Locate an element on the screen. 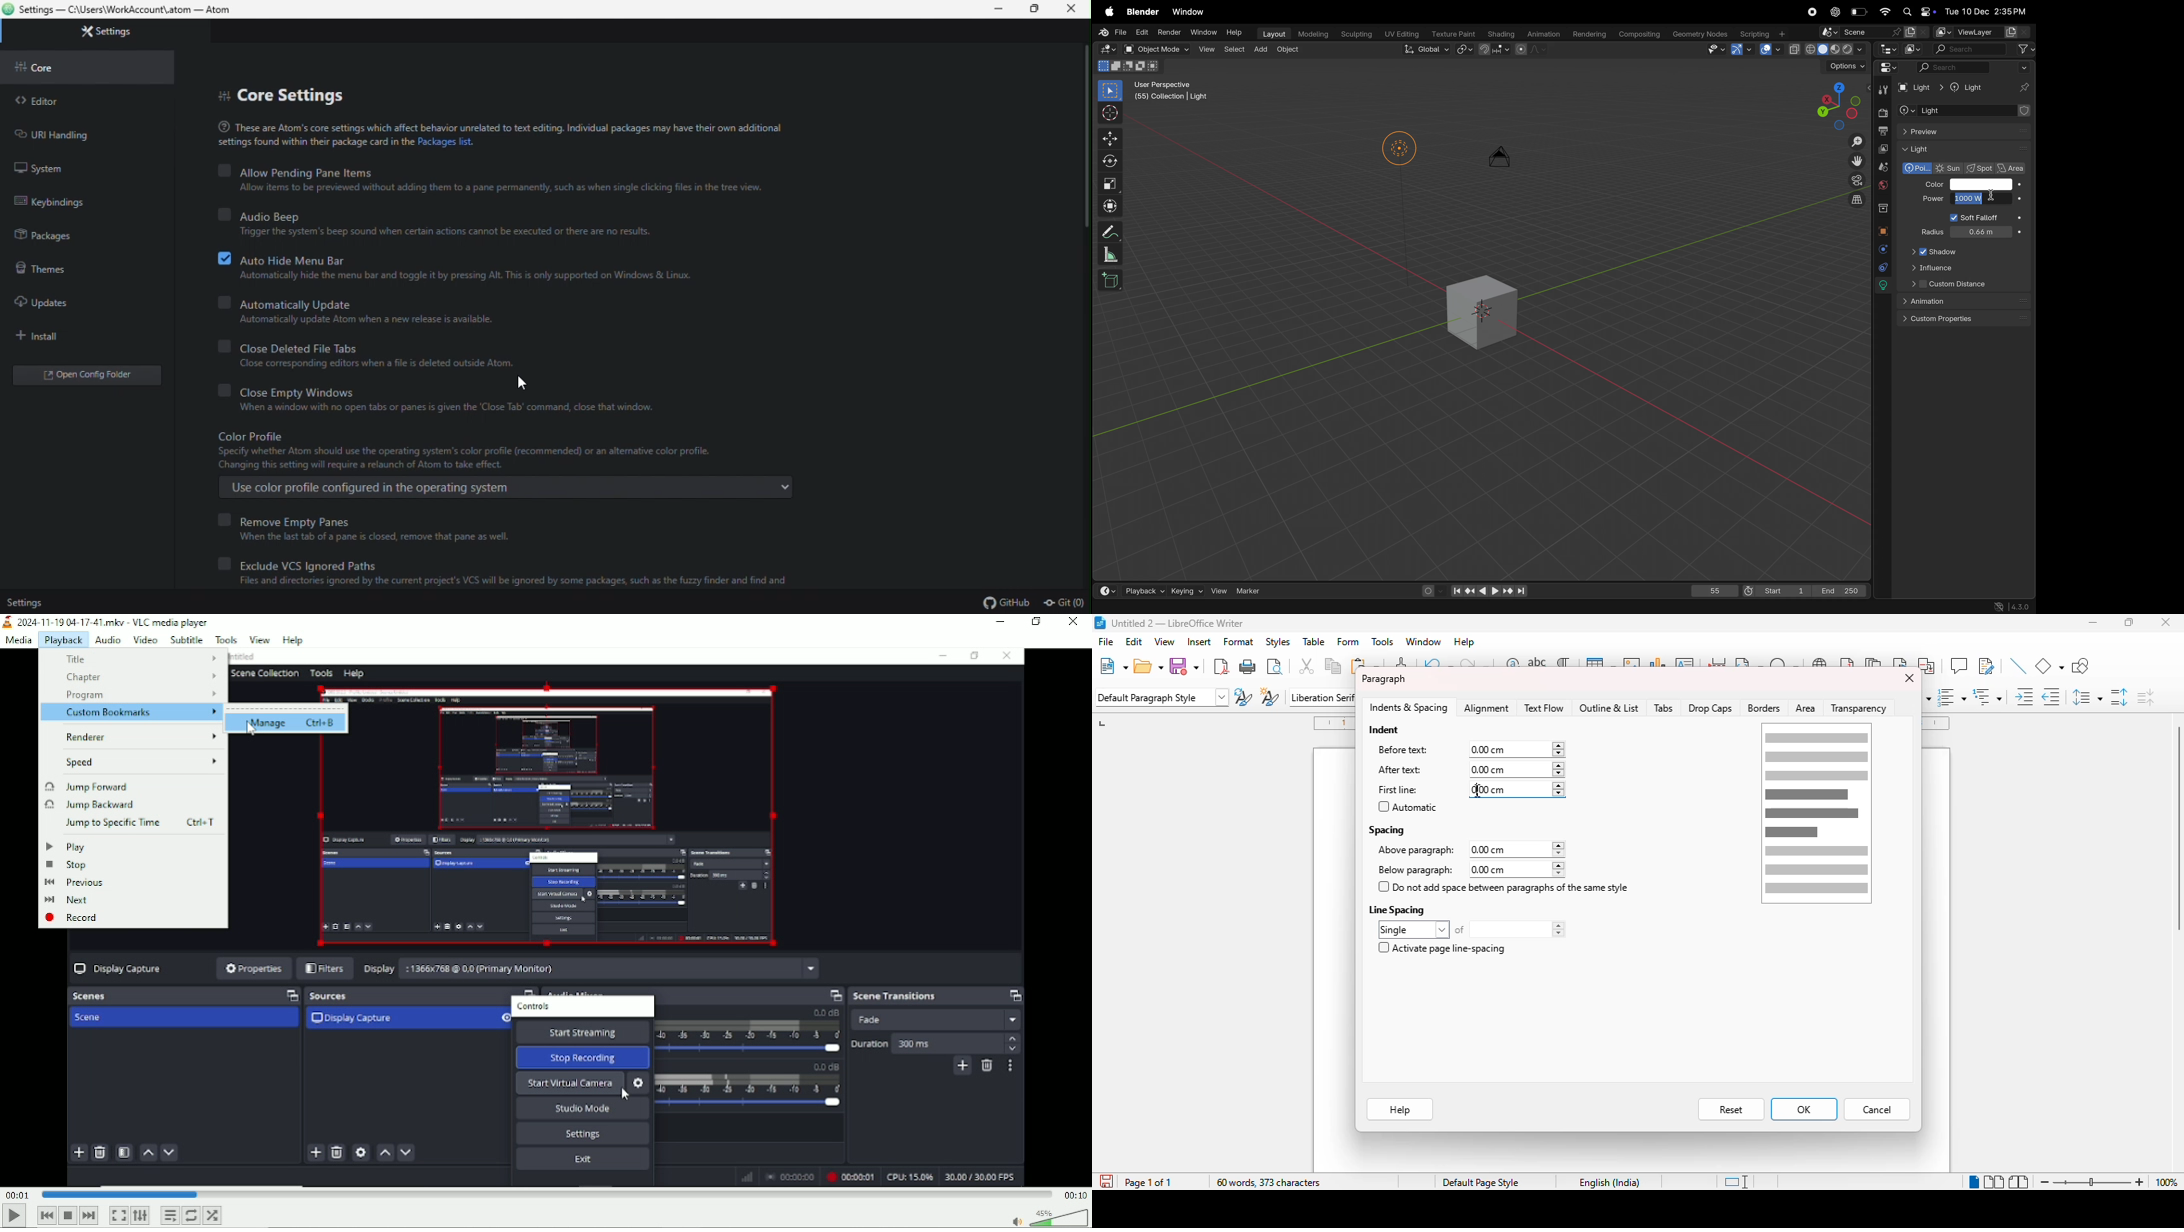 This screenshot has width=2184, height=1232. new is located at coordinates (1113, 665).